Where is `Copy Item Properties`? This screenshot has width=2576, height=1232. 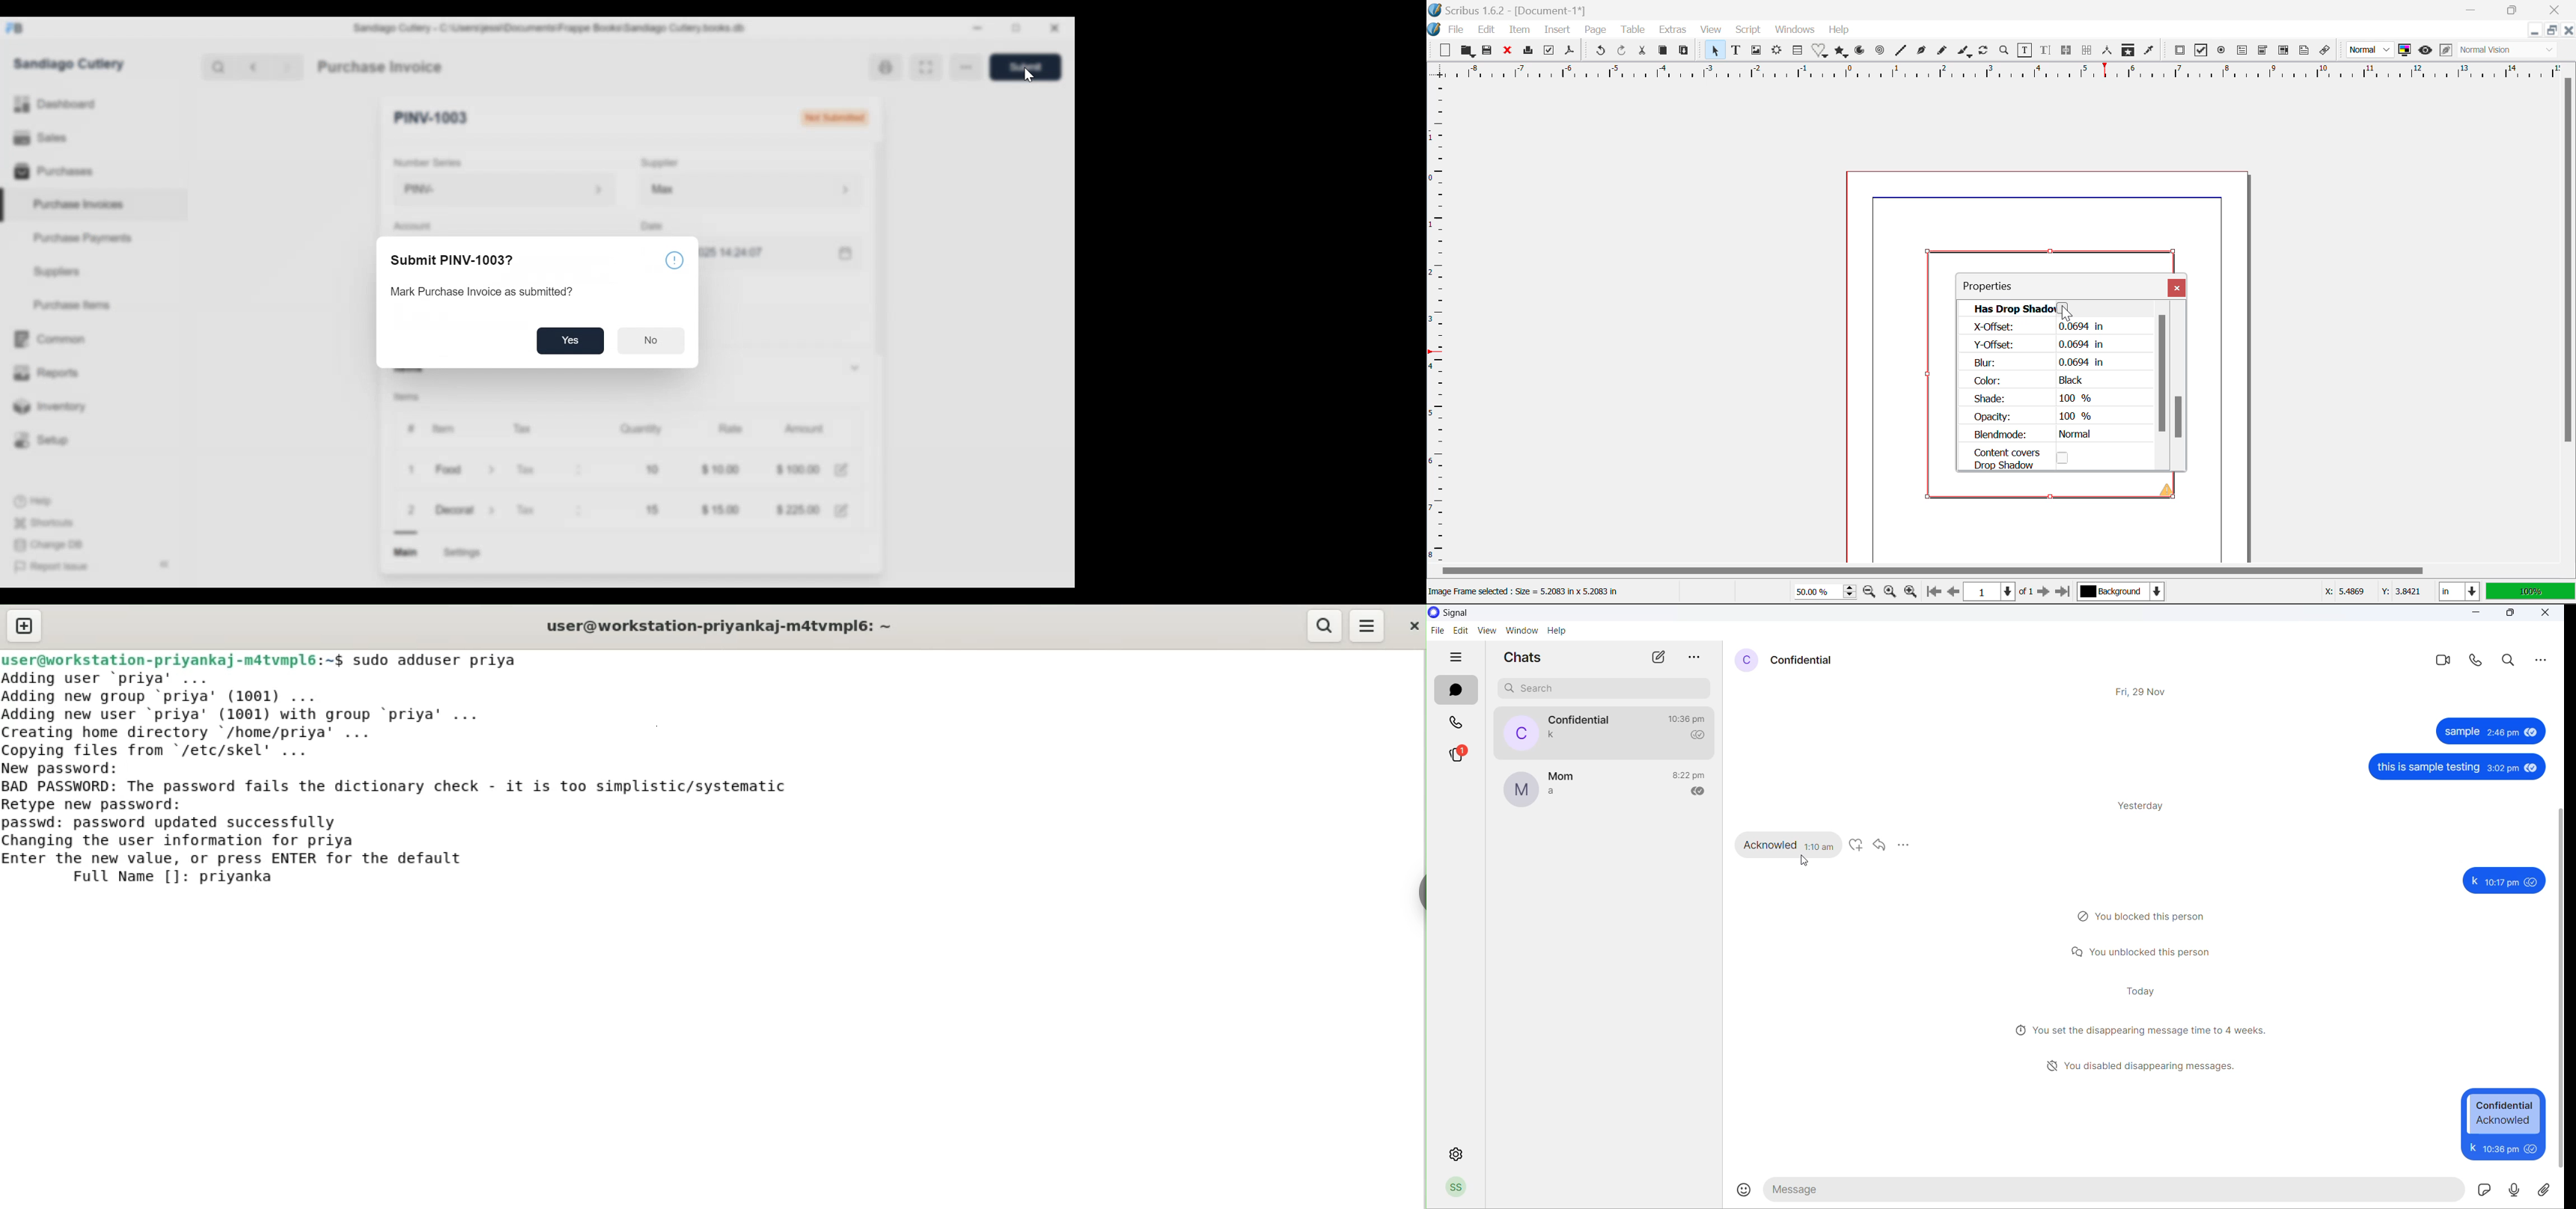 Copy Item Properties is located at coordinates (2126, 50).